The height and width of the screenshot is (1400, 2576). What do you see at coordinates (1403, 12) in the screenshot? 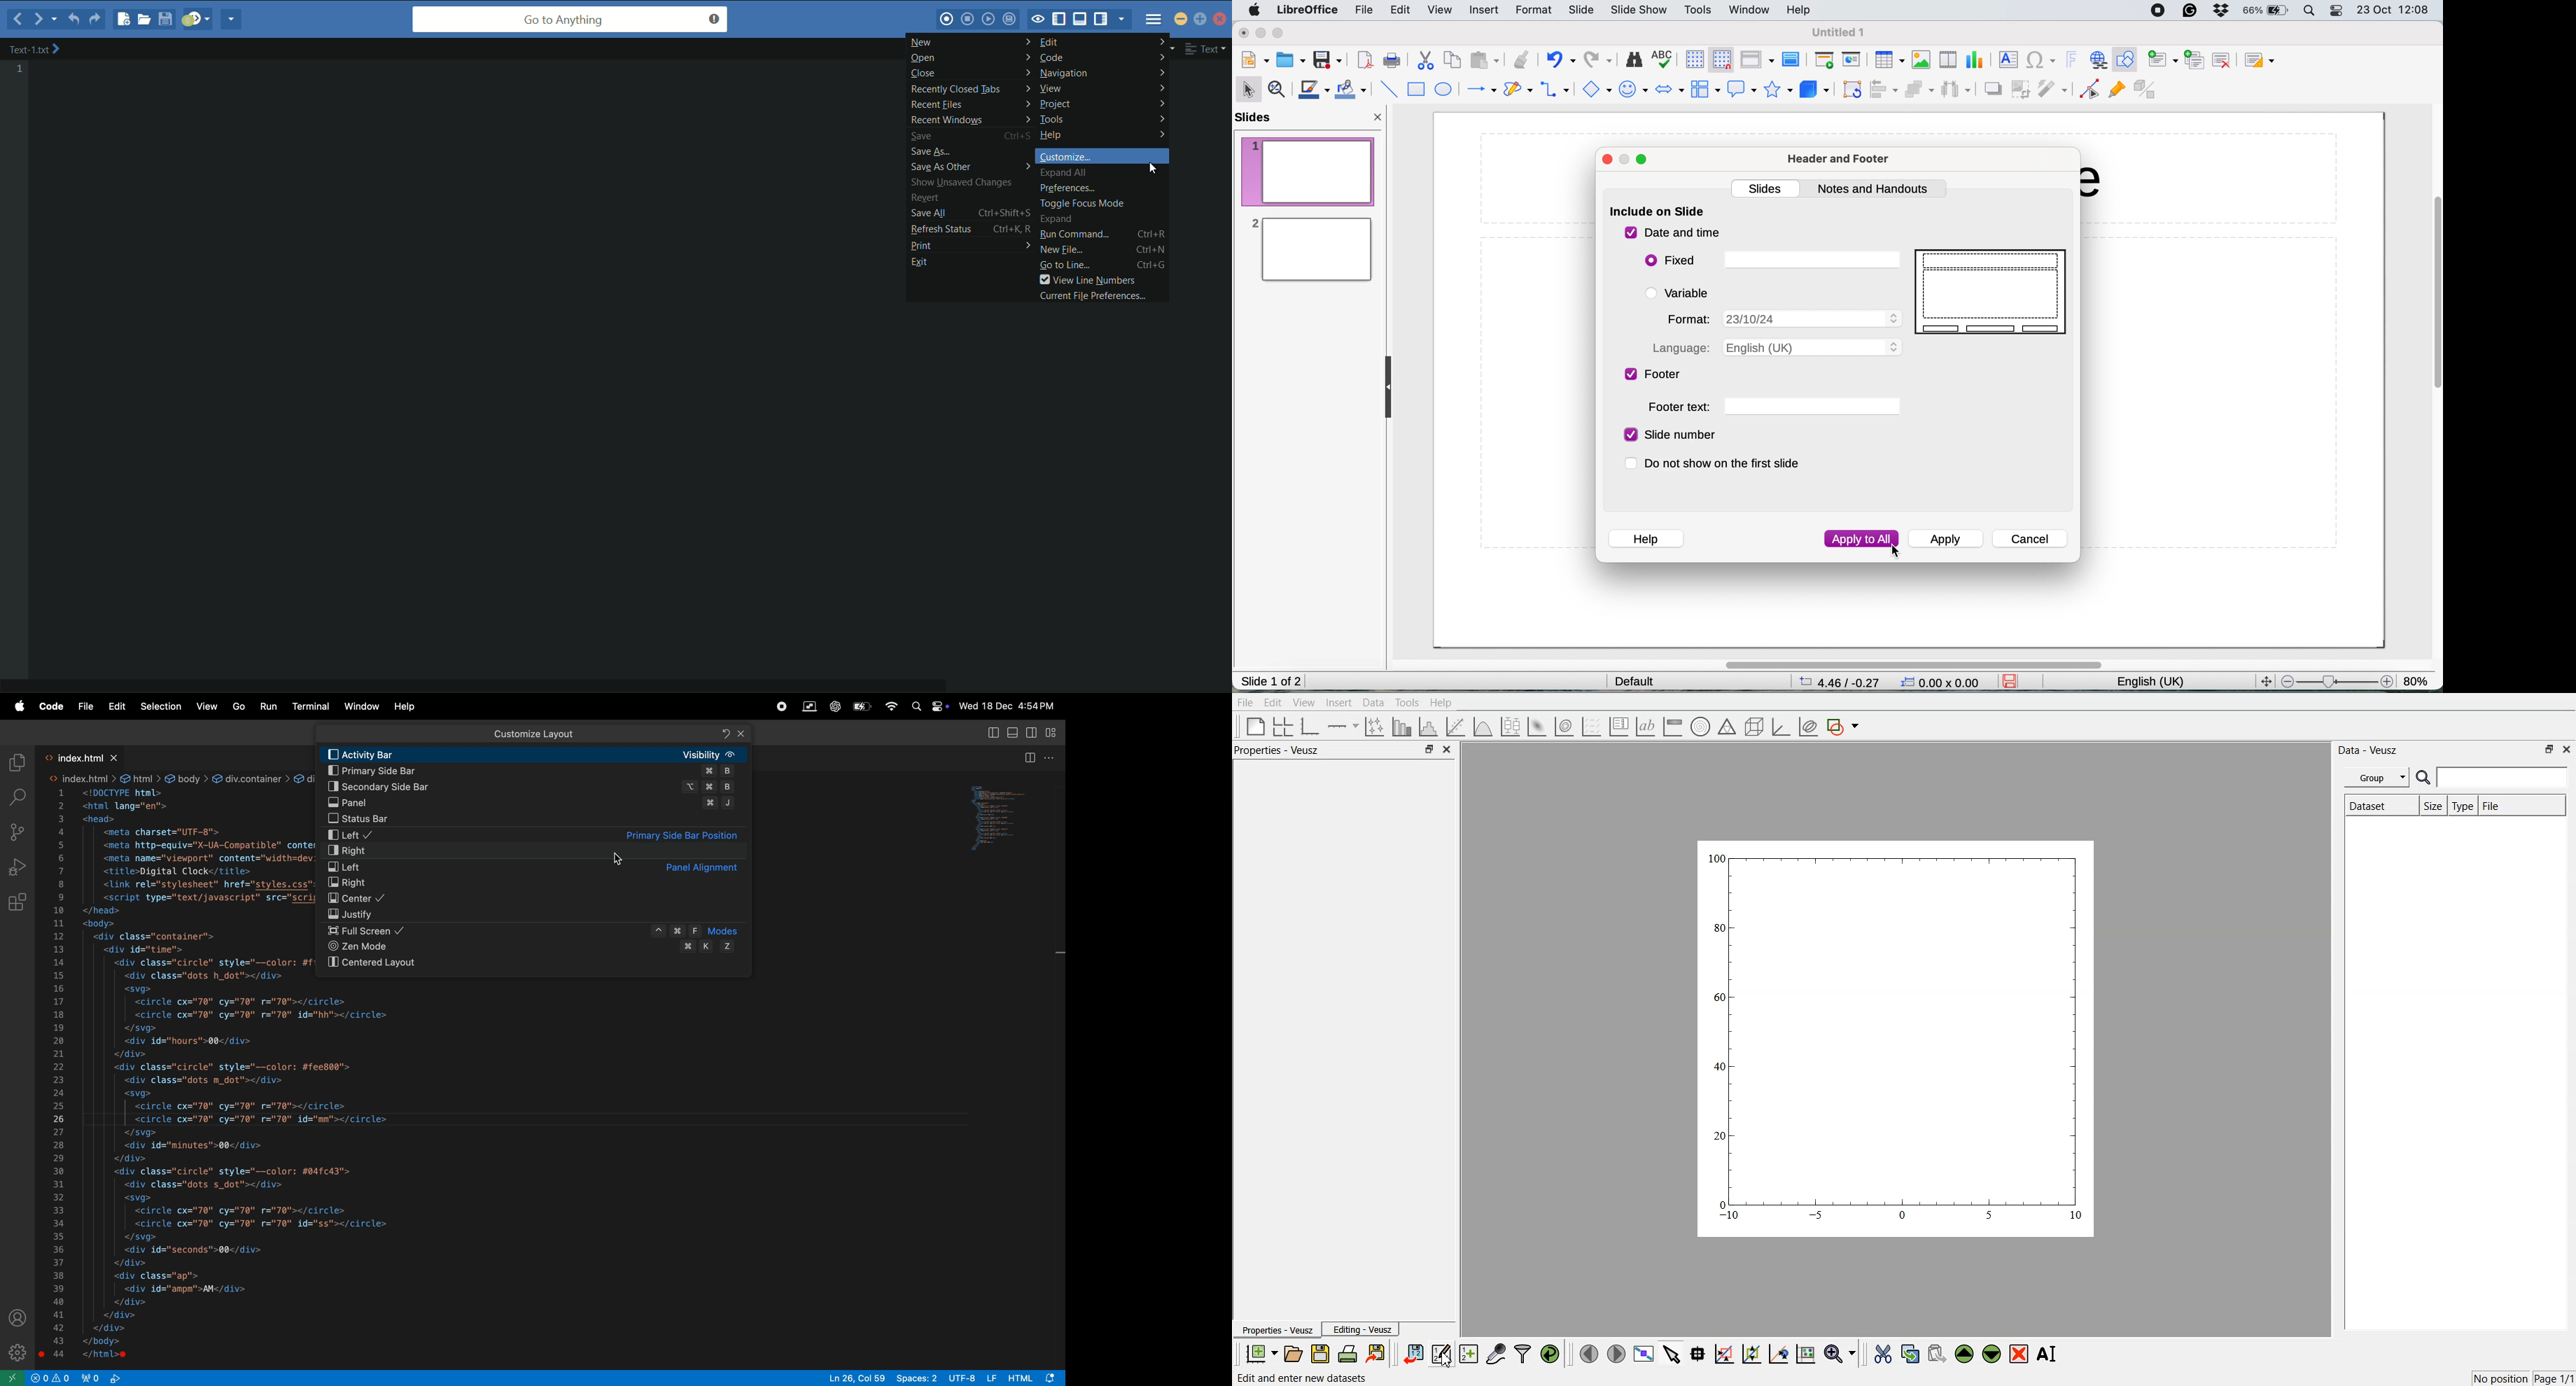
I see `edit` at bounding box center [1403, 12].